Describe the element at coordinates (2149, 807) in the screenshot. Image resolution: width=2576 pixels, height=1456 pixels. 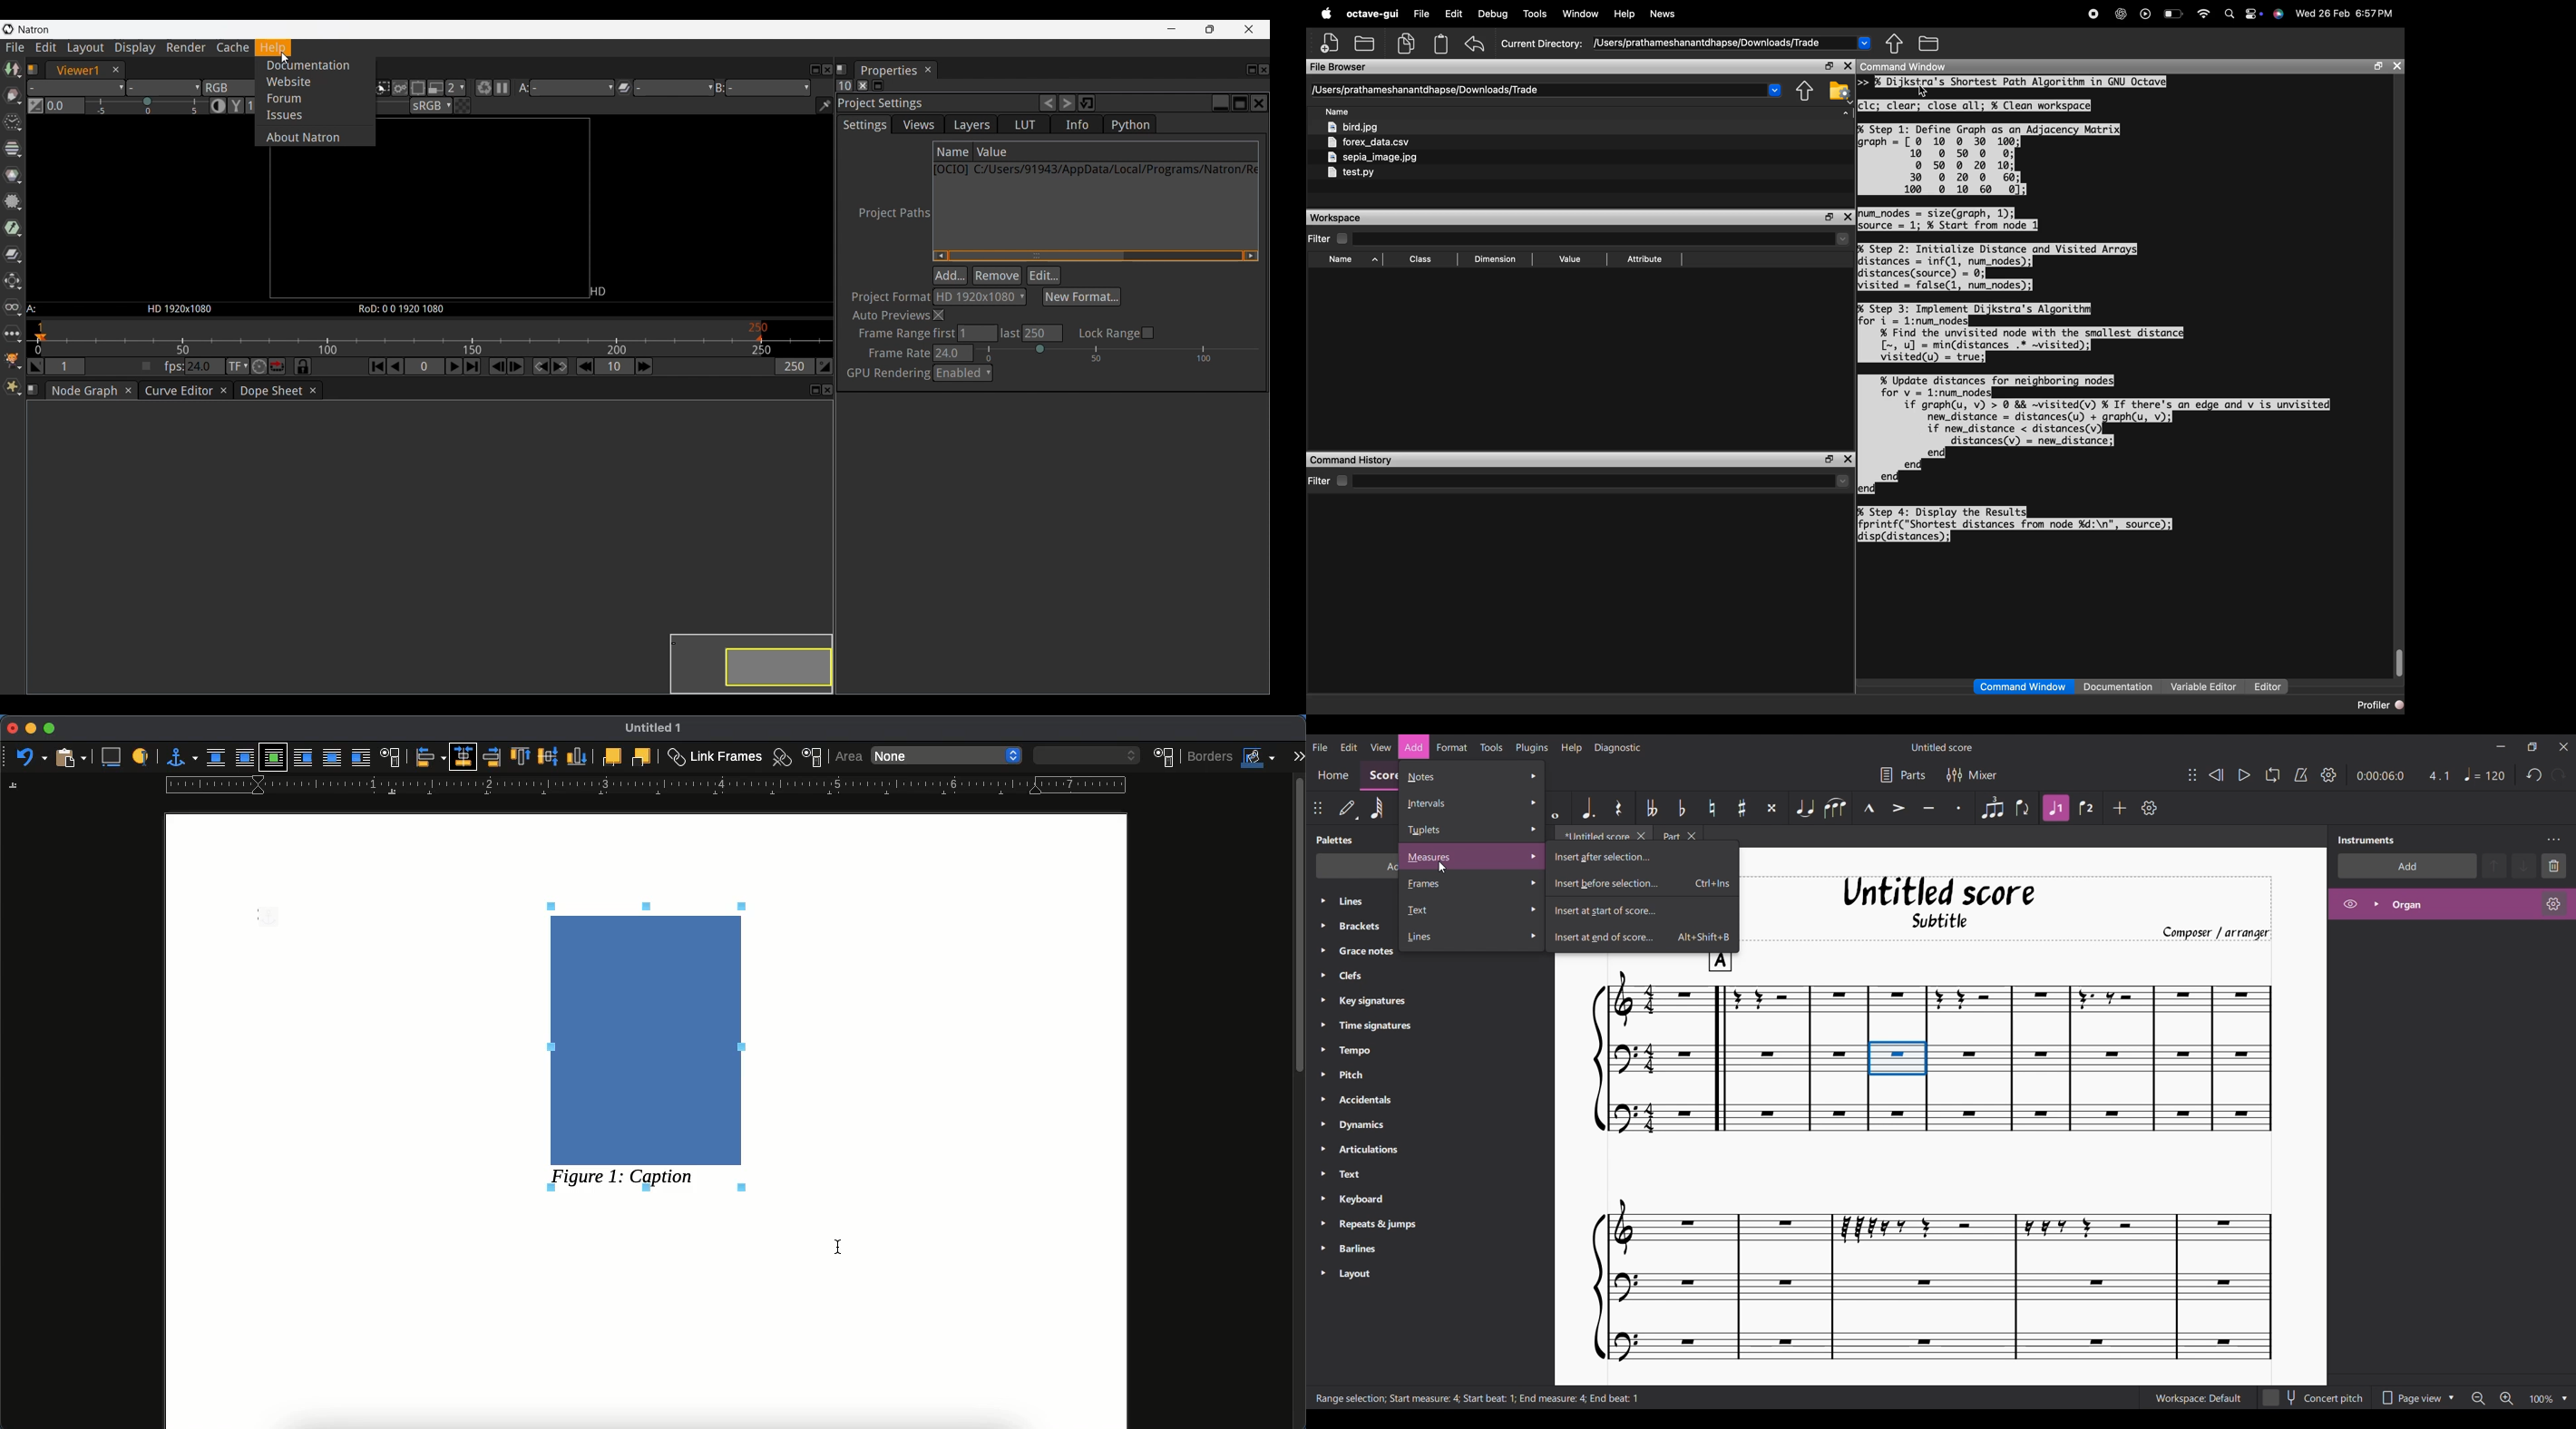
I see `Customize tools` at that location.